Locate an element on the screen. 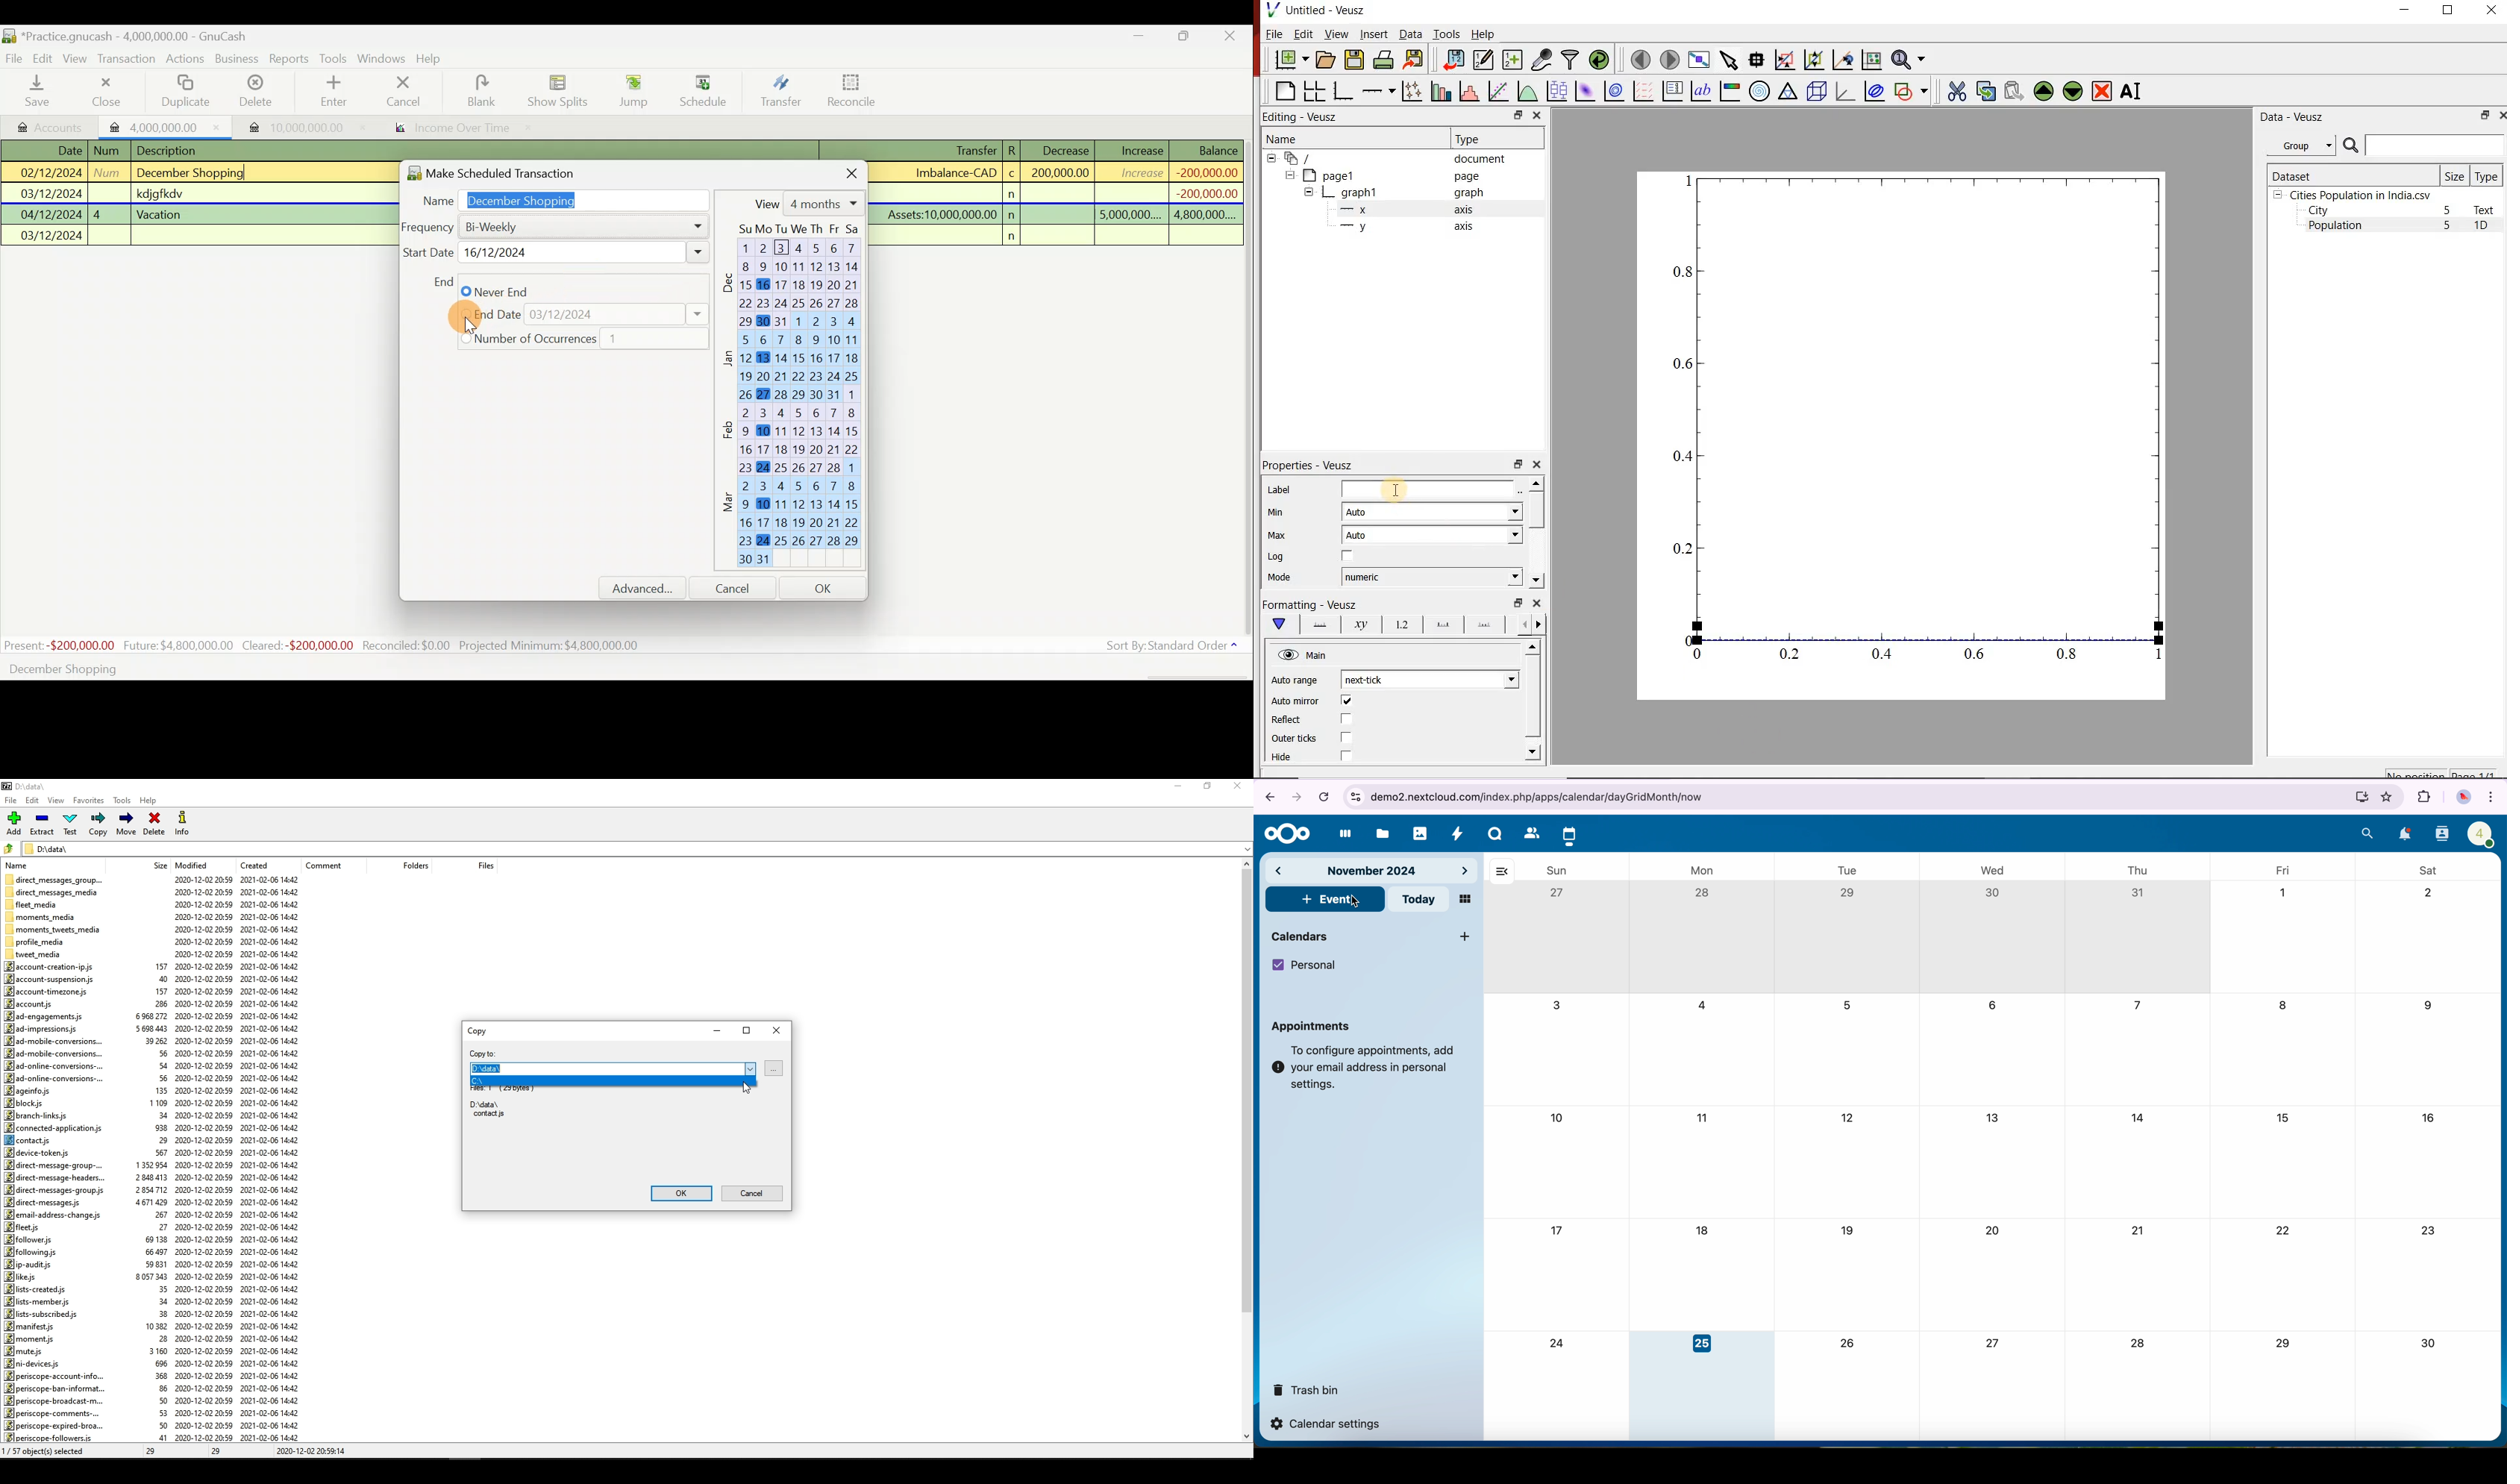 Image resolution: width=2520 pixels, height=1484 pixels. controls is located at coordinates (1355, 797).